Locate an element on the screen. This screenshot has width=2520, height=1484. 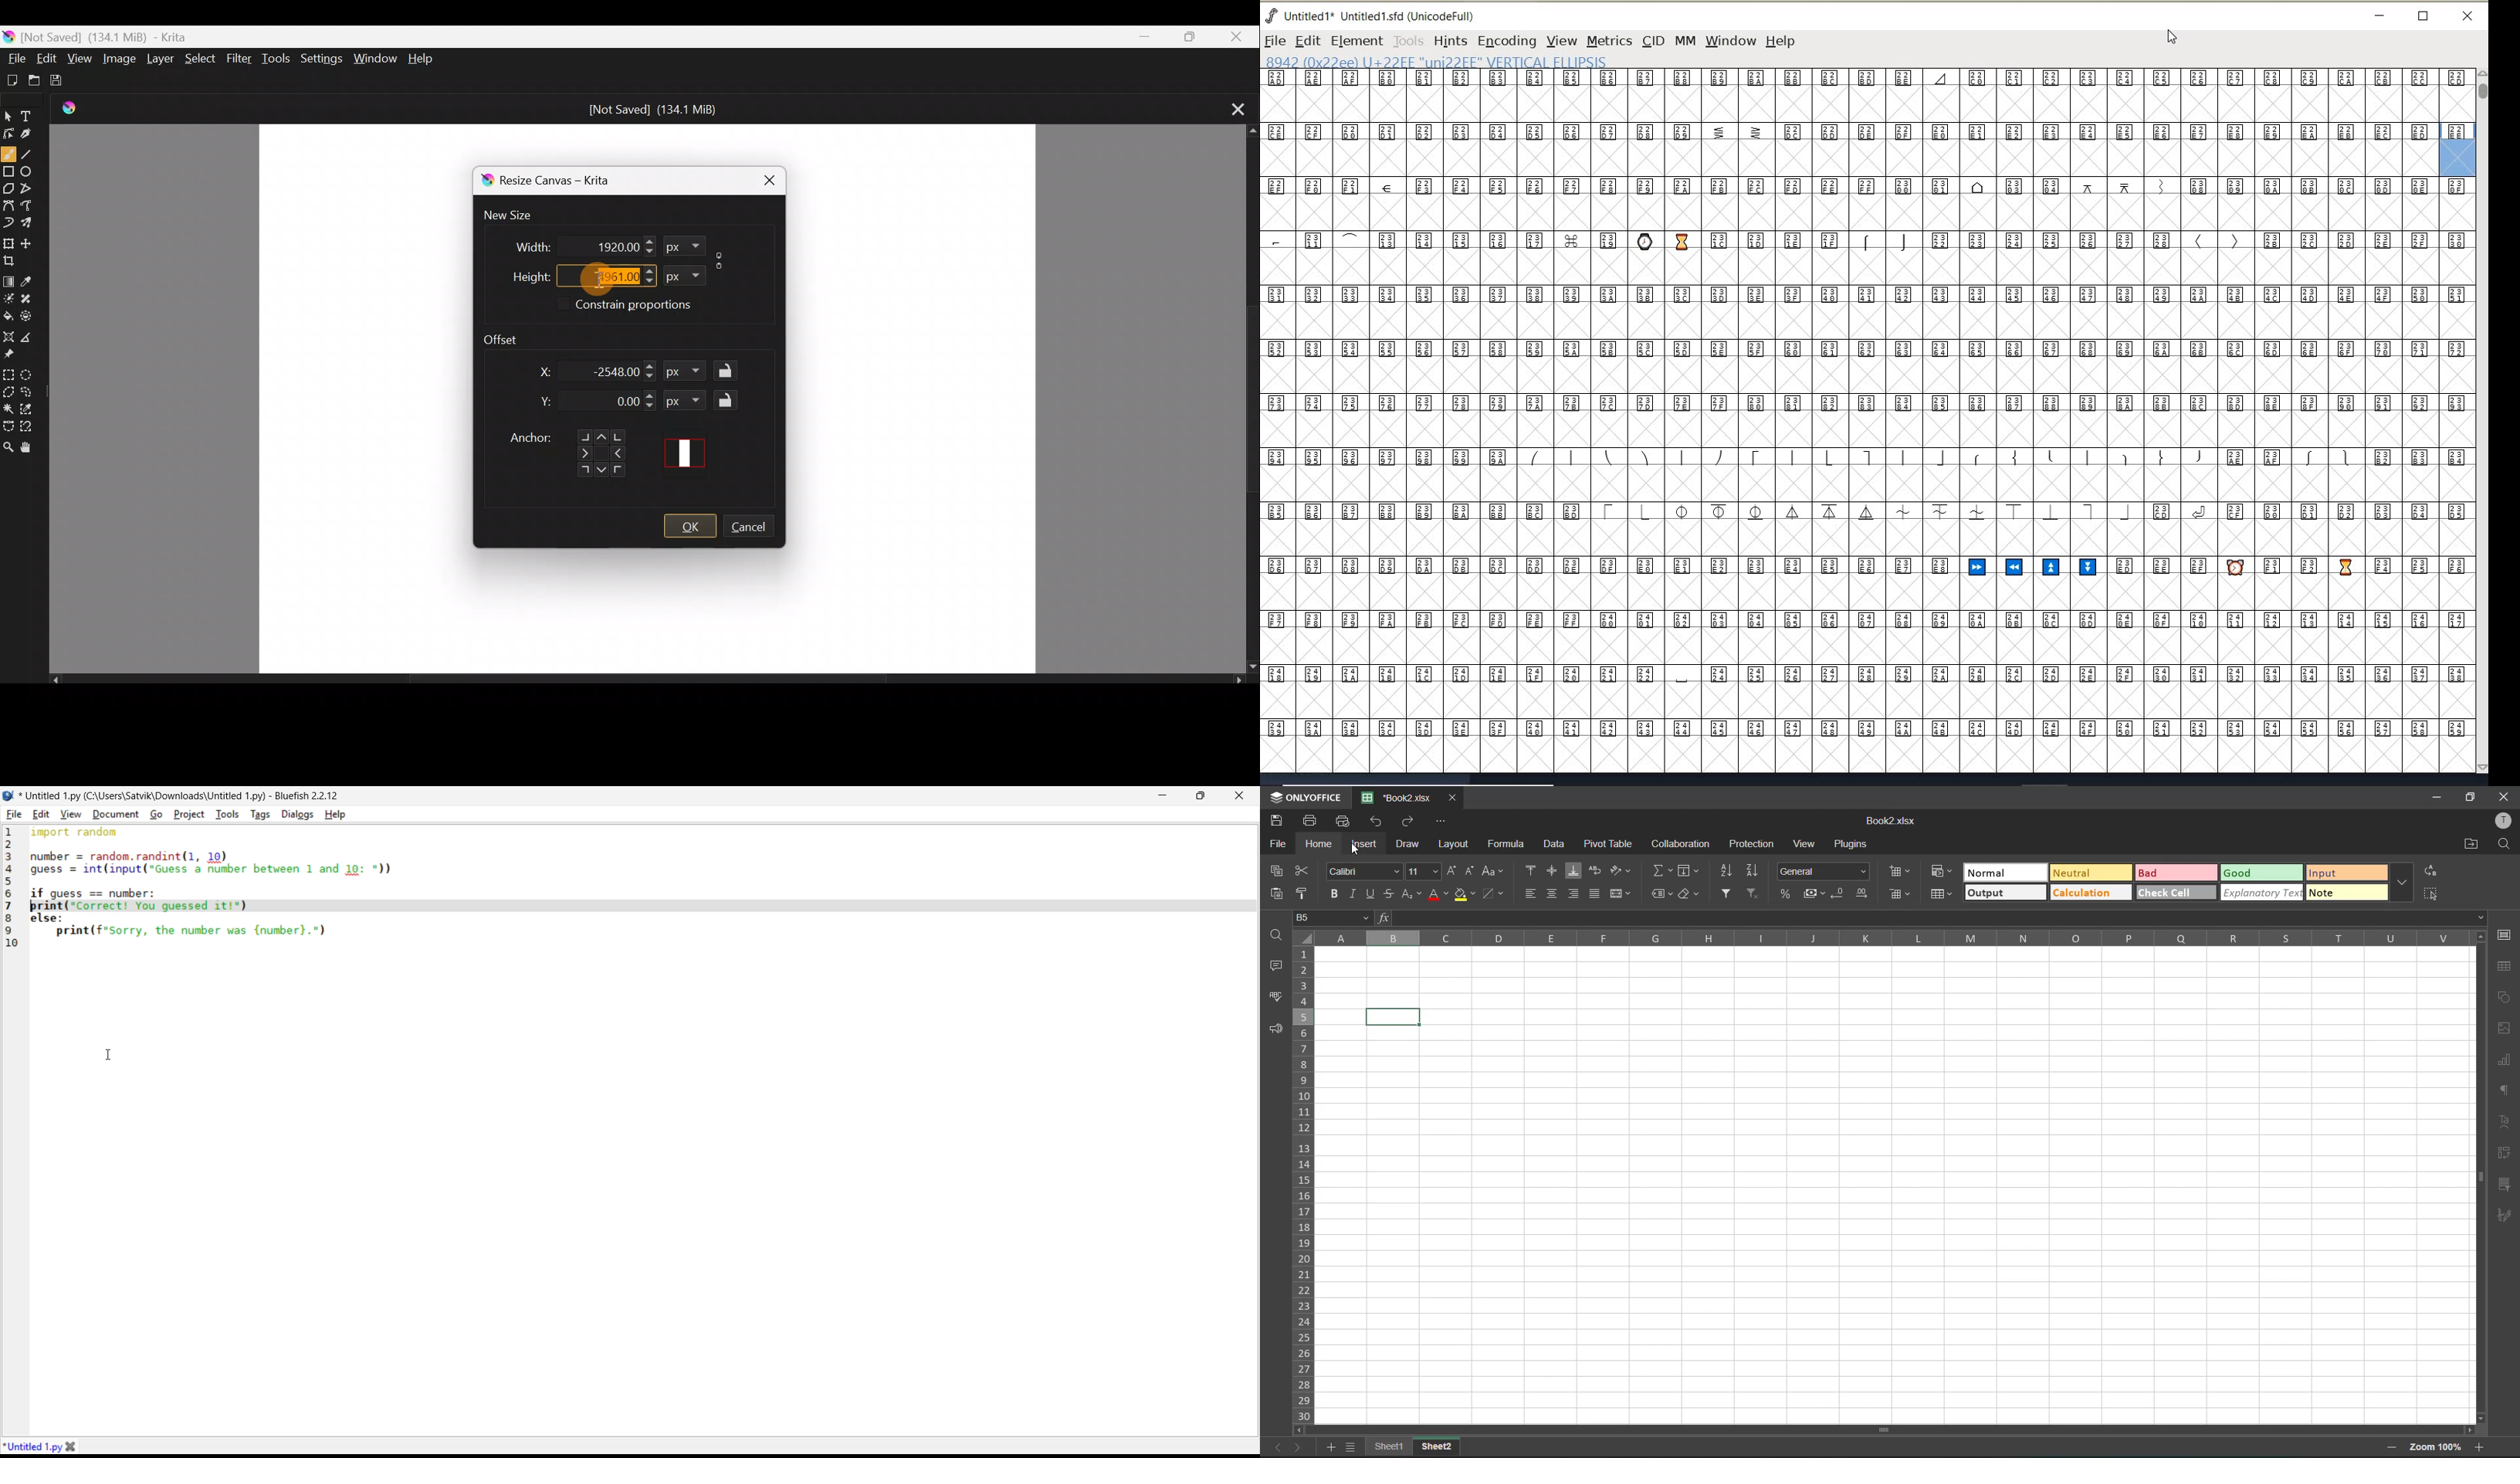
strikethrough is located at coordinates (1391, 894).